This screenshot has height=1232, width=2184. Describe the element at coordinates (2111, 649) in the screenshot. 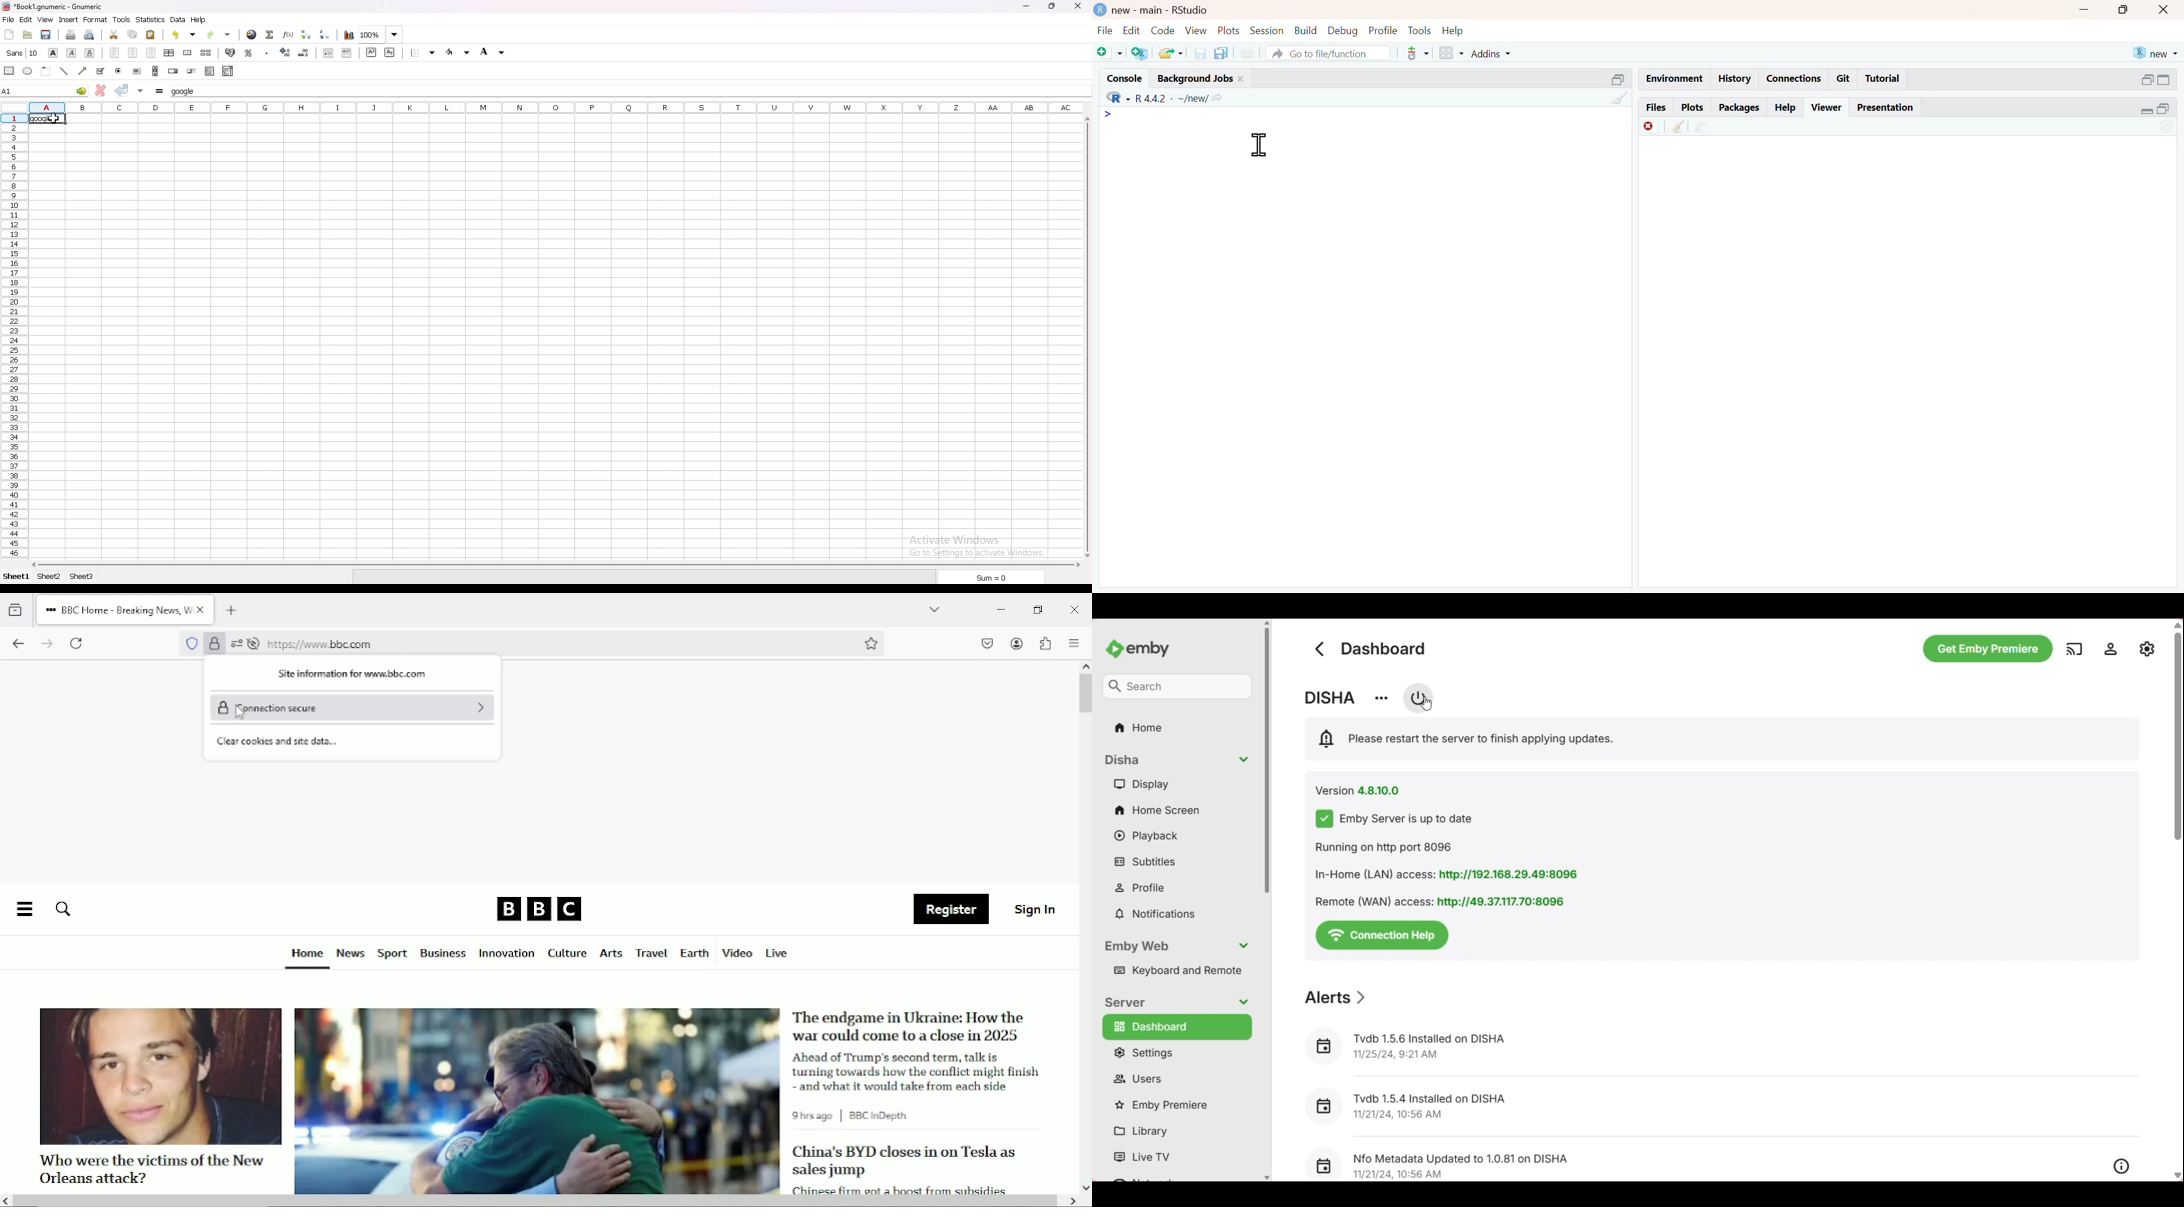

I see `Settings` at that location.